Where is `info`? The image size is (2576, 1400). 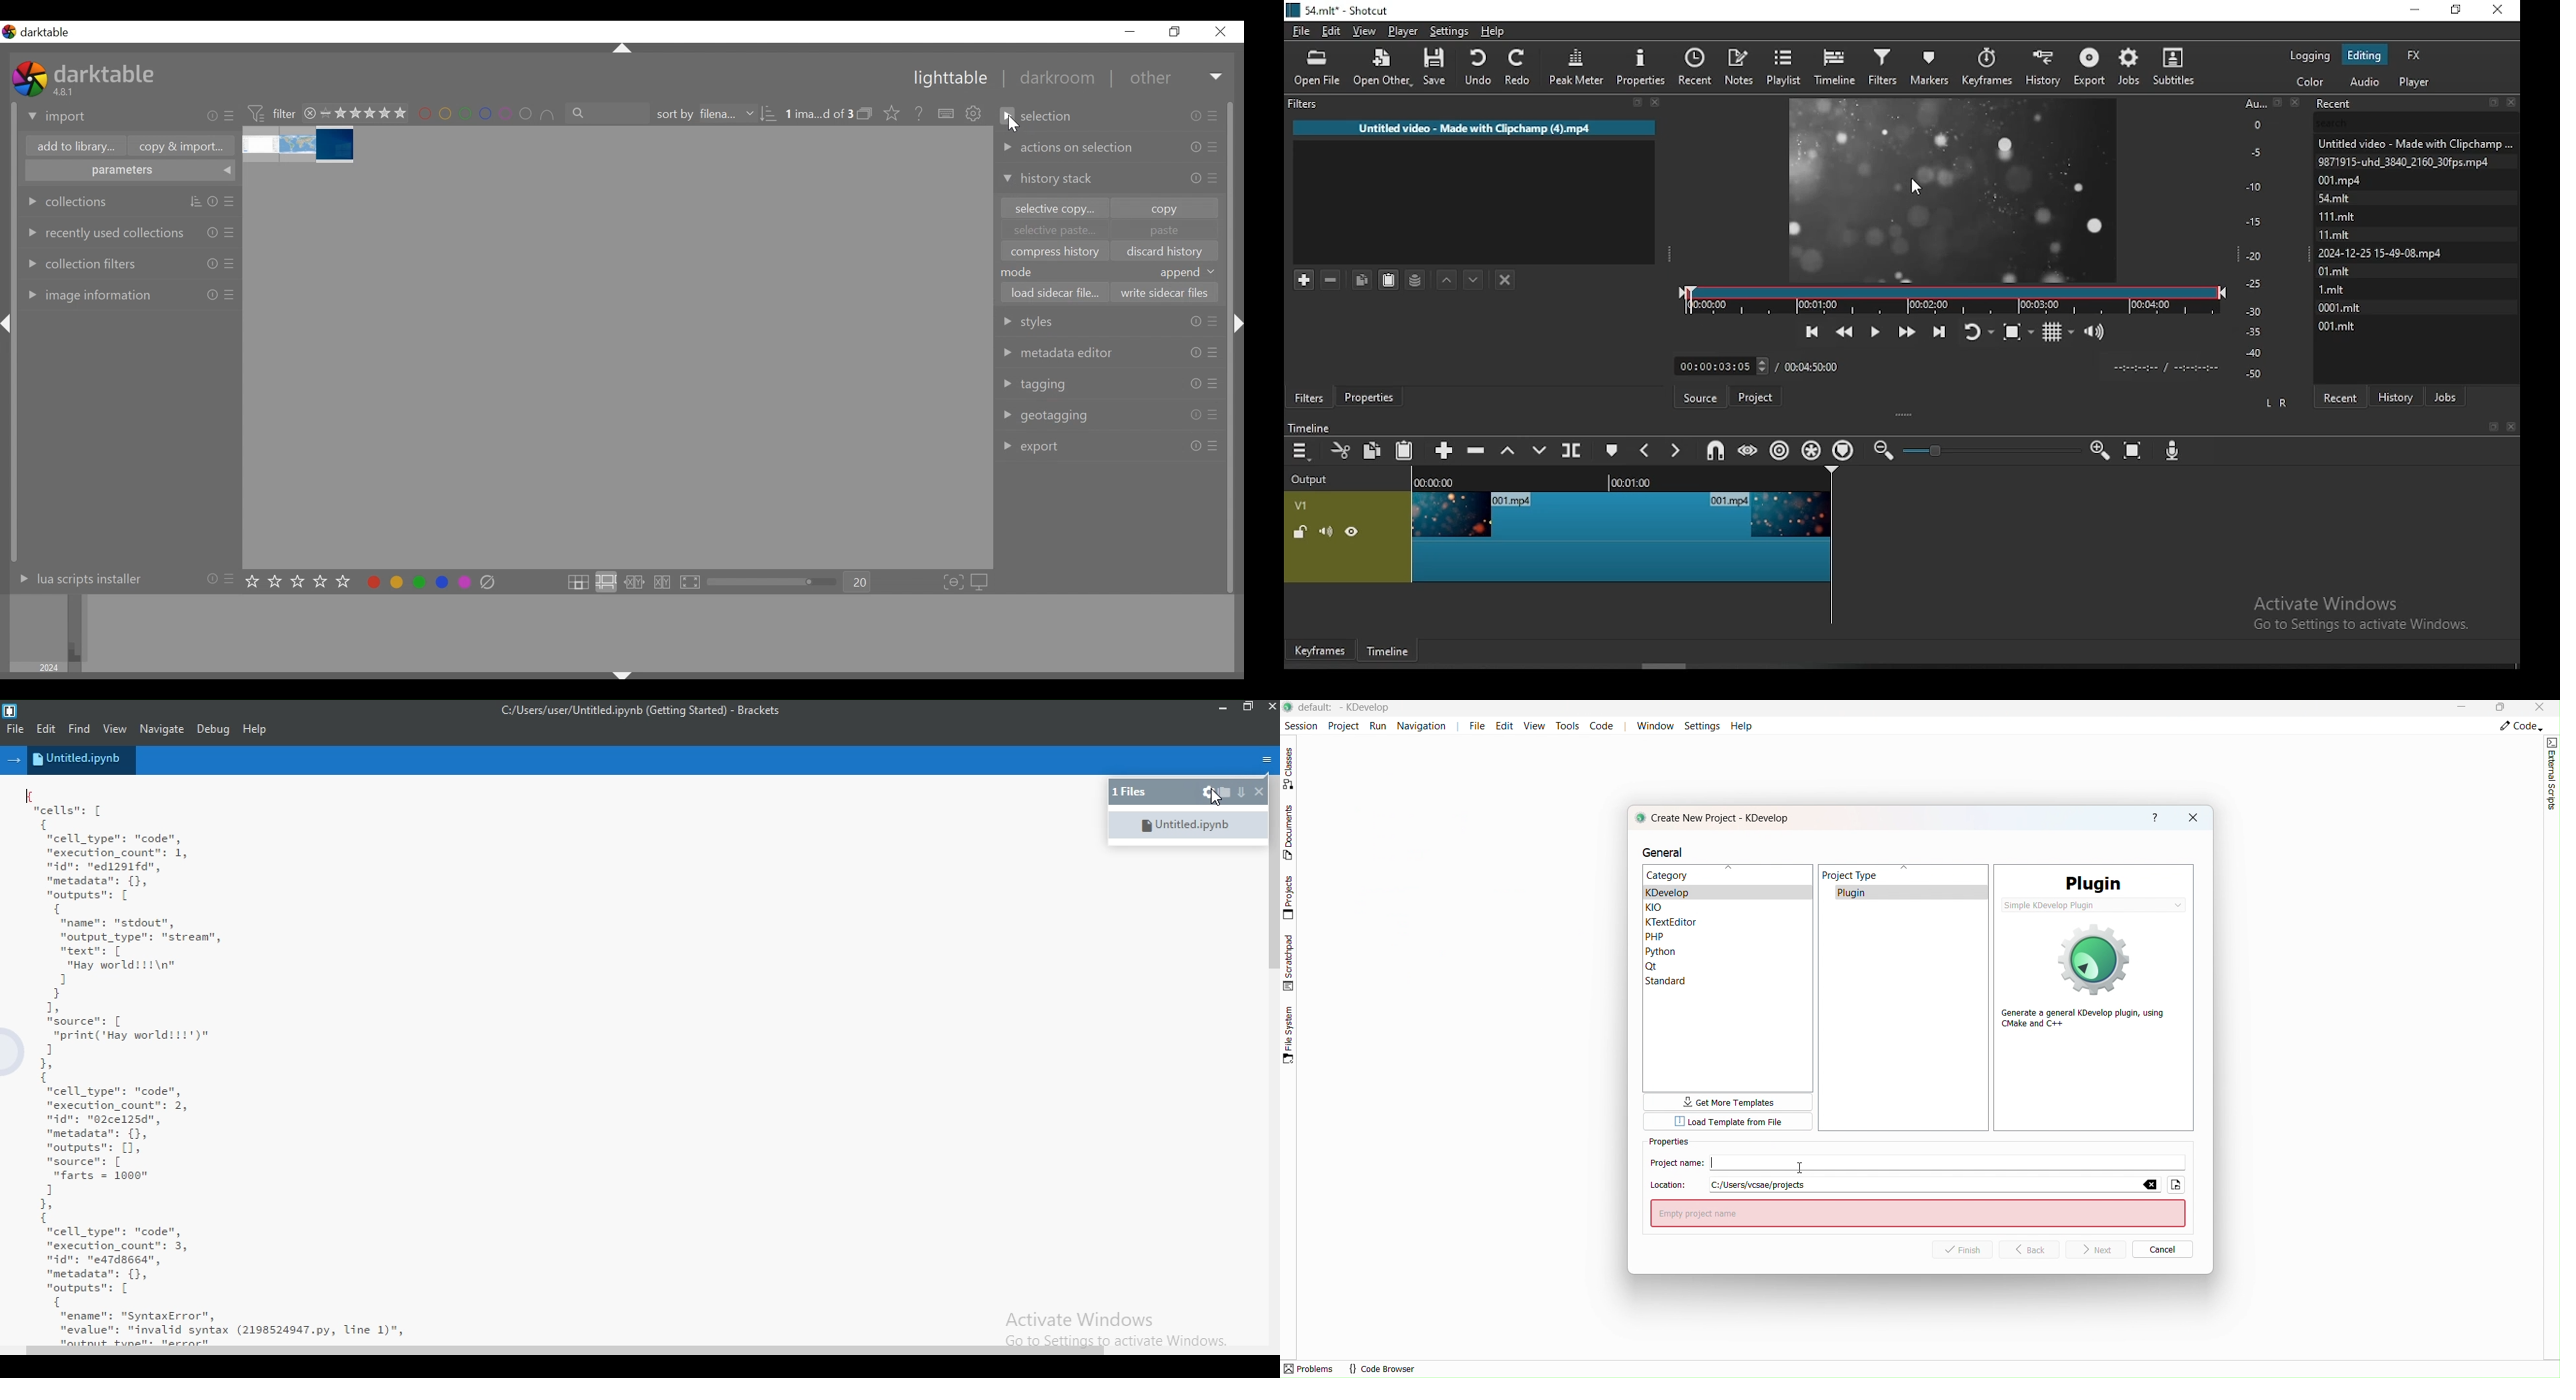 info is located at coordinates (1196, 385).